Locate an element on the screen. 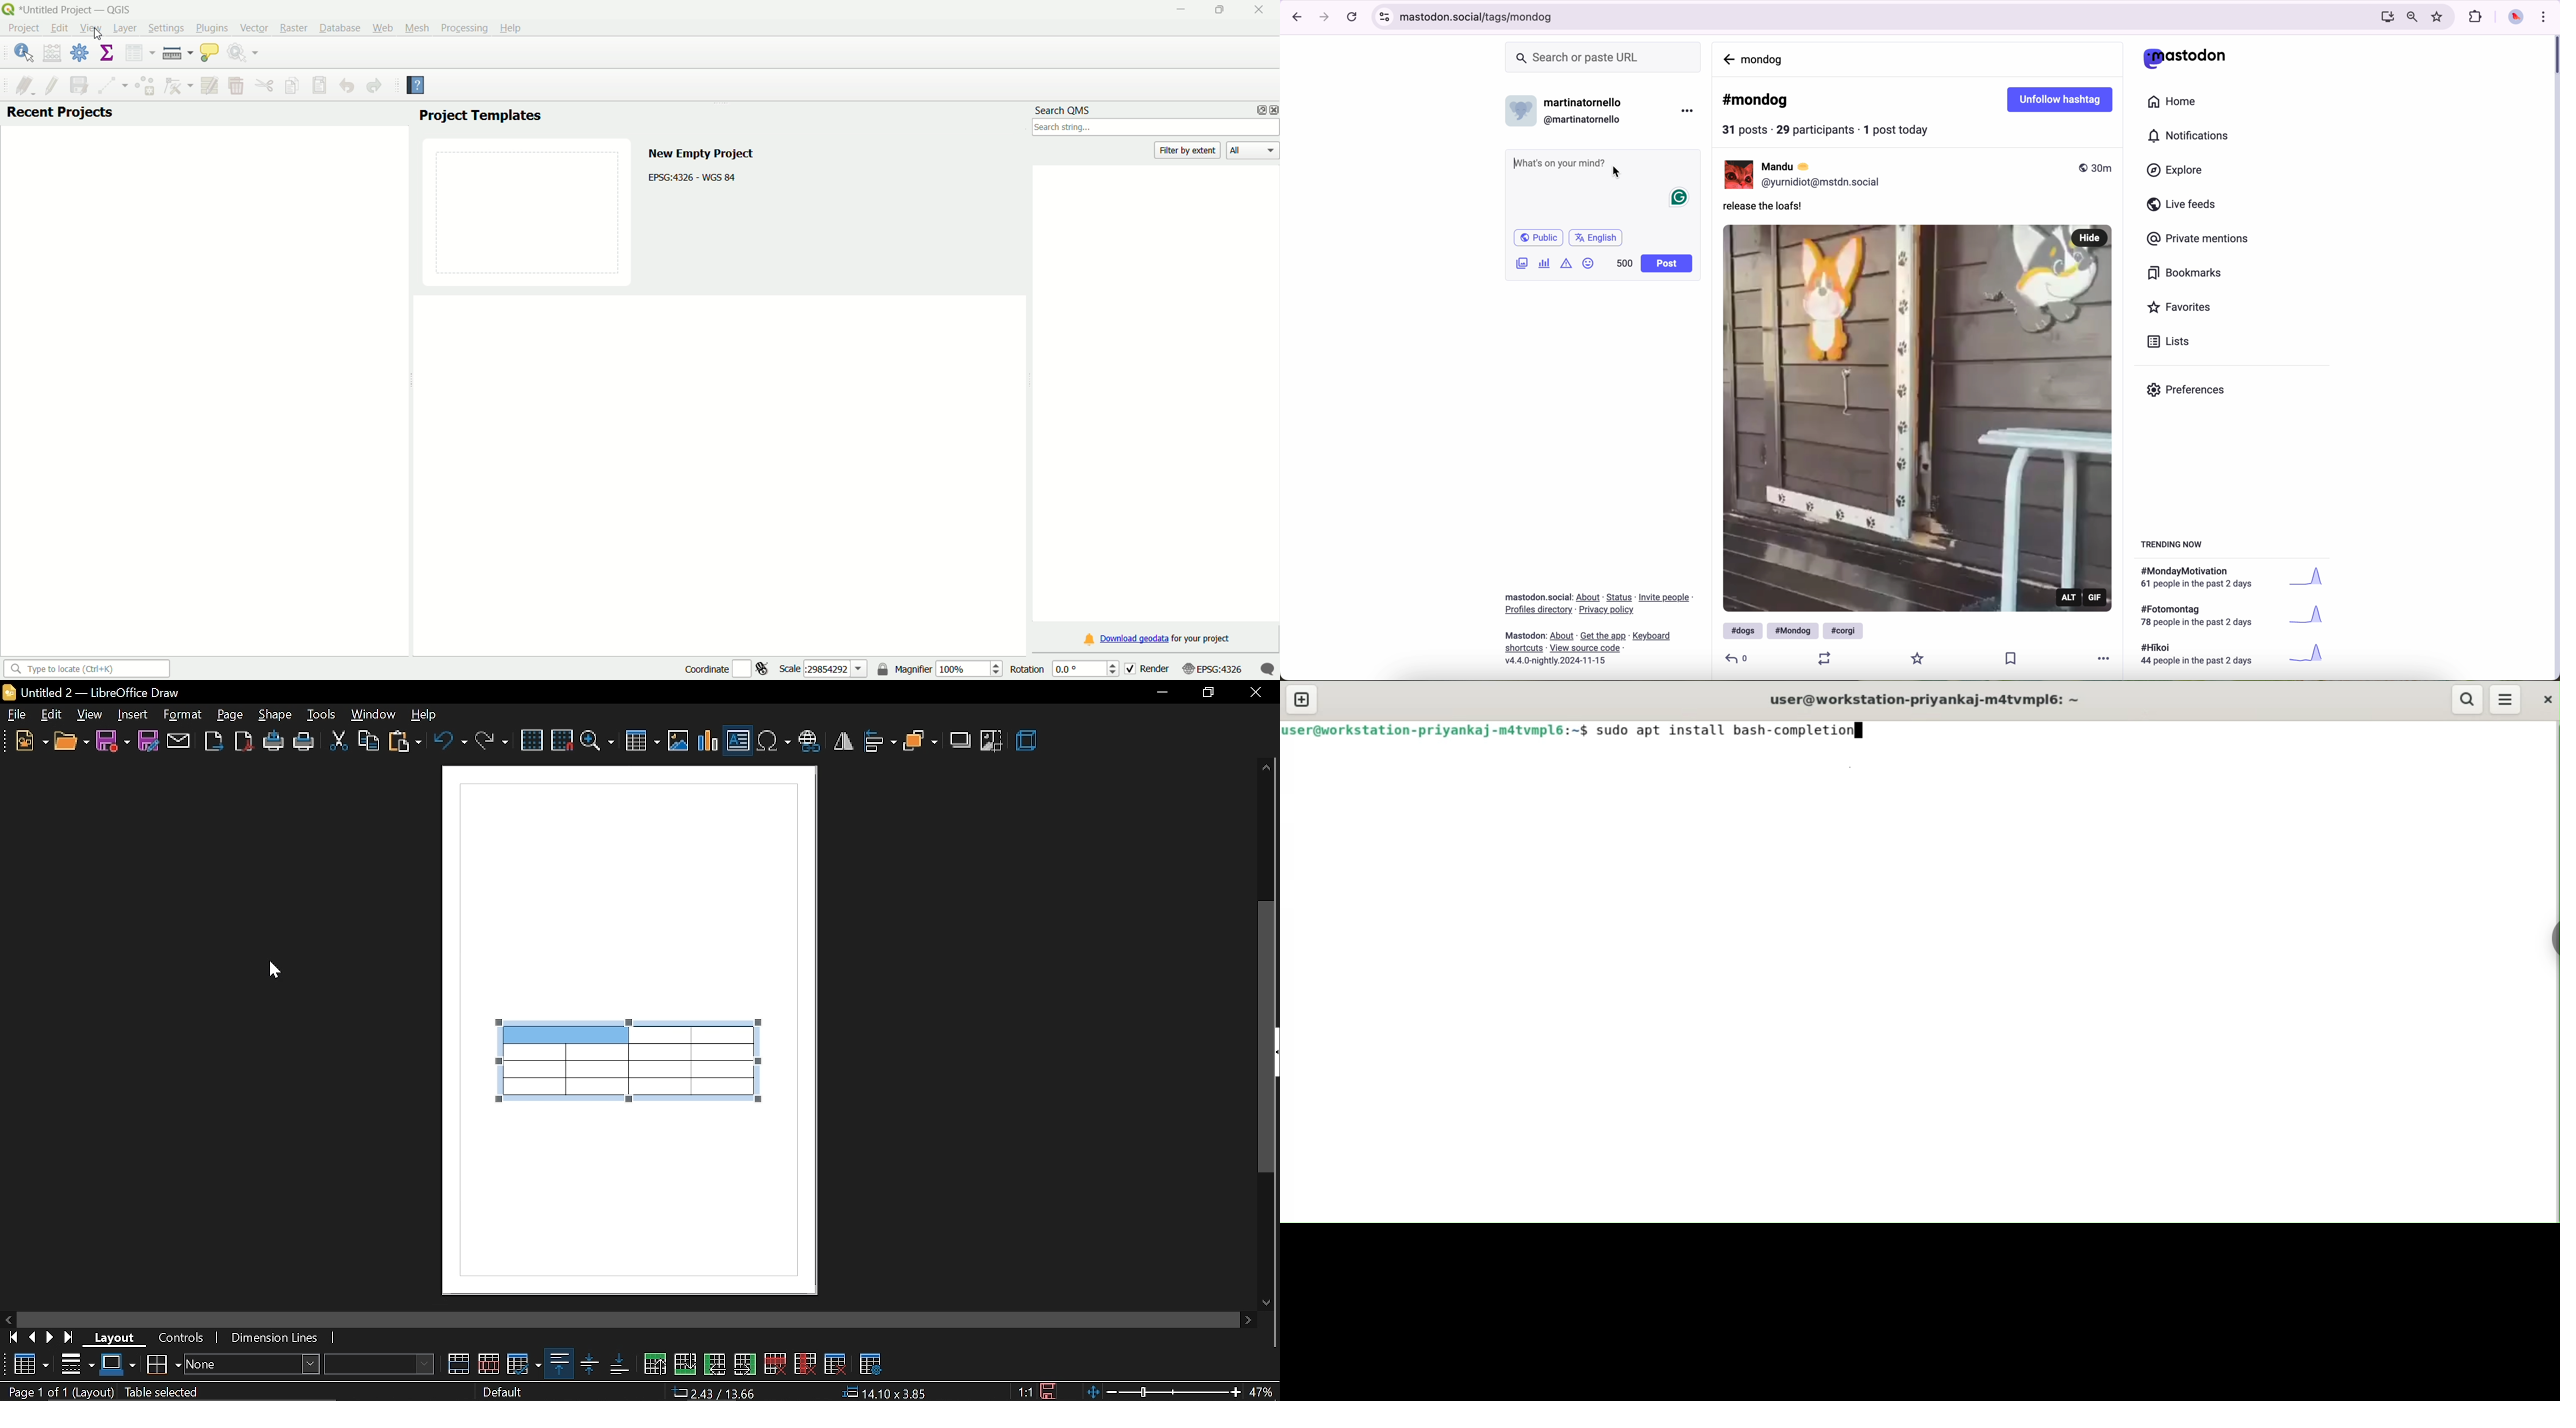 This screenshot has height=1428, width=2576. user name is located at coordinates (1587, 103).